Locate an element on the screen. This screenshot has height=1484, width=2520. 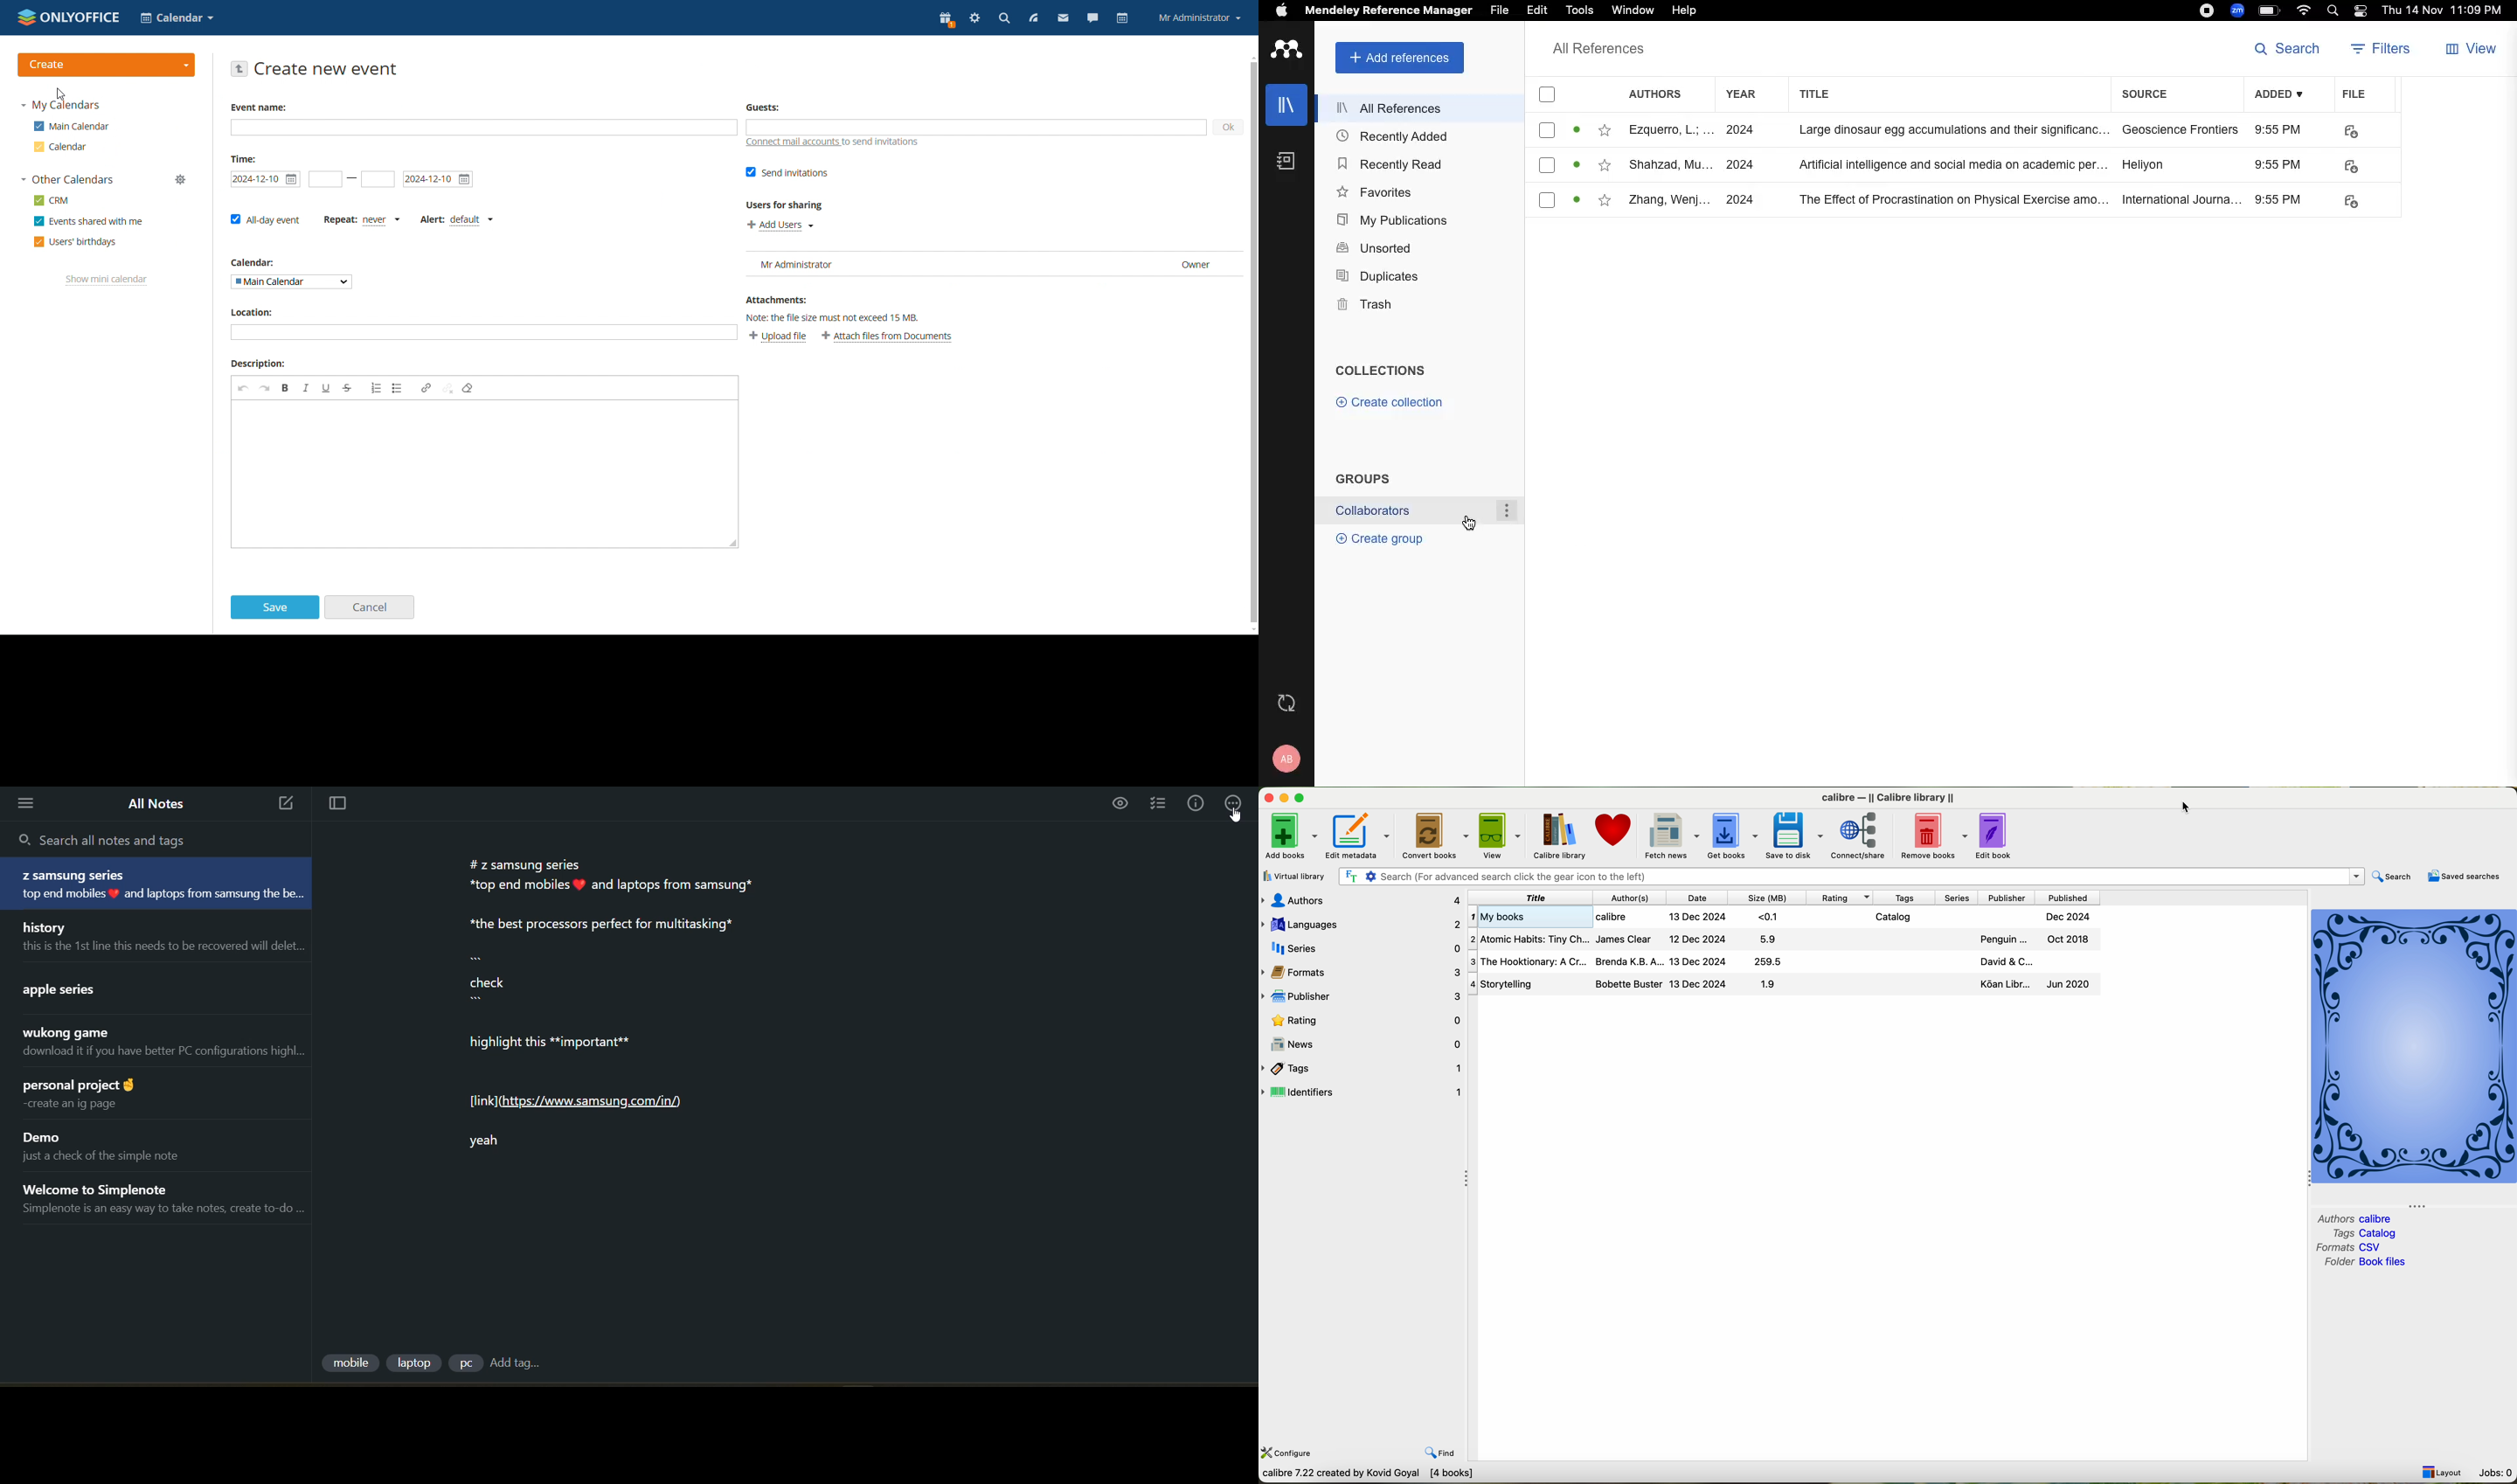
add location is located at coordinates (475, 334).